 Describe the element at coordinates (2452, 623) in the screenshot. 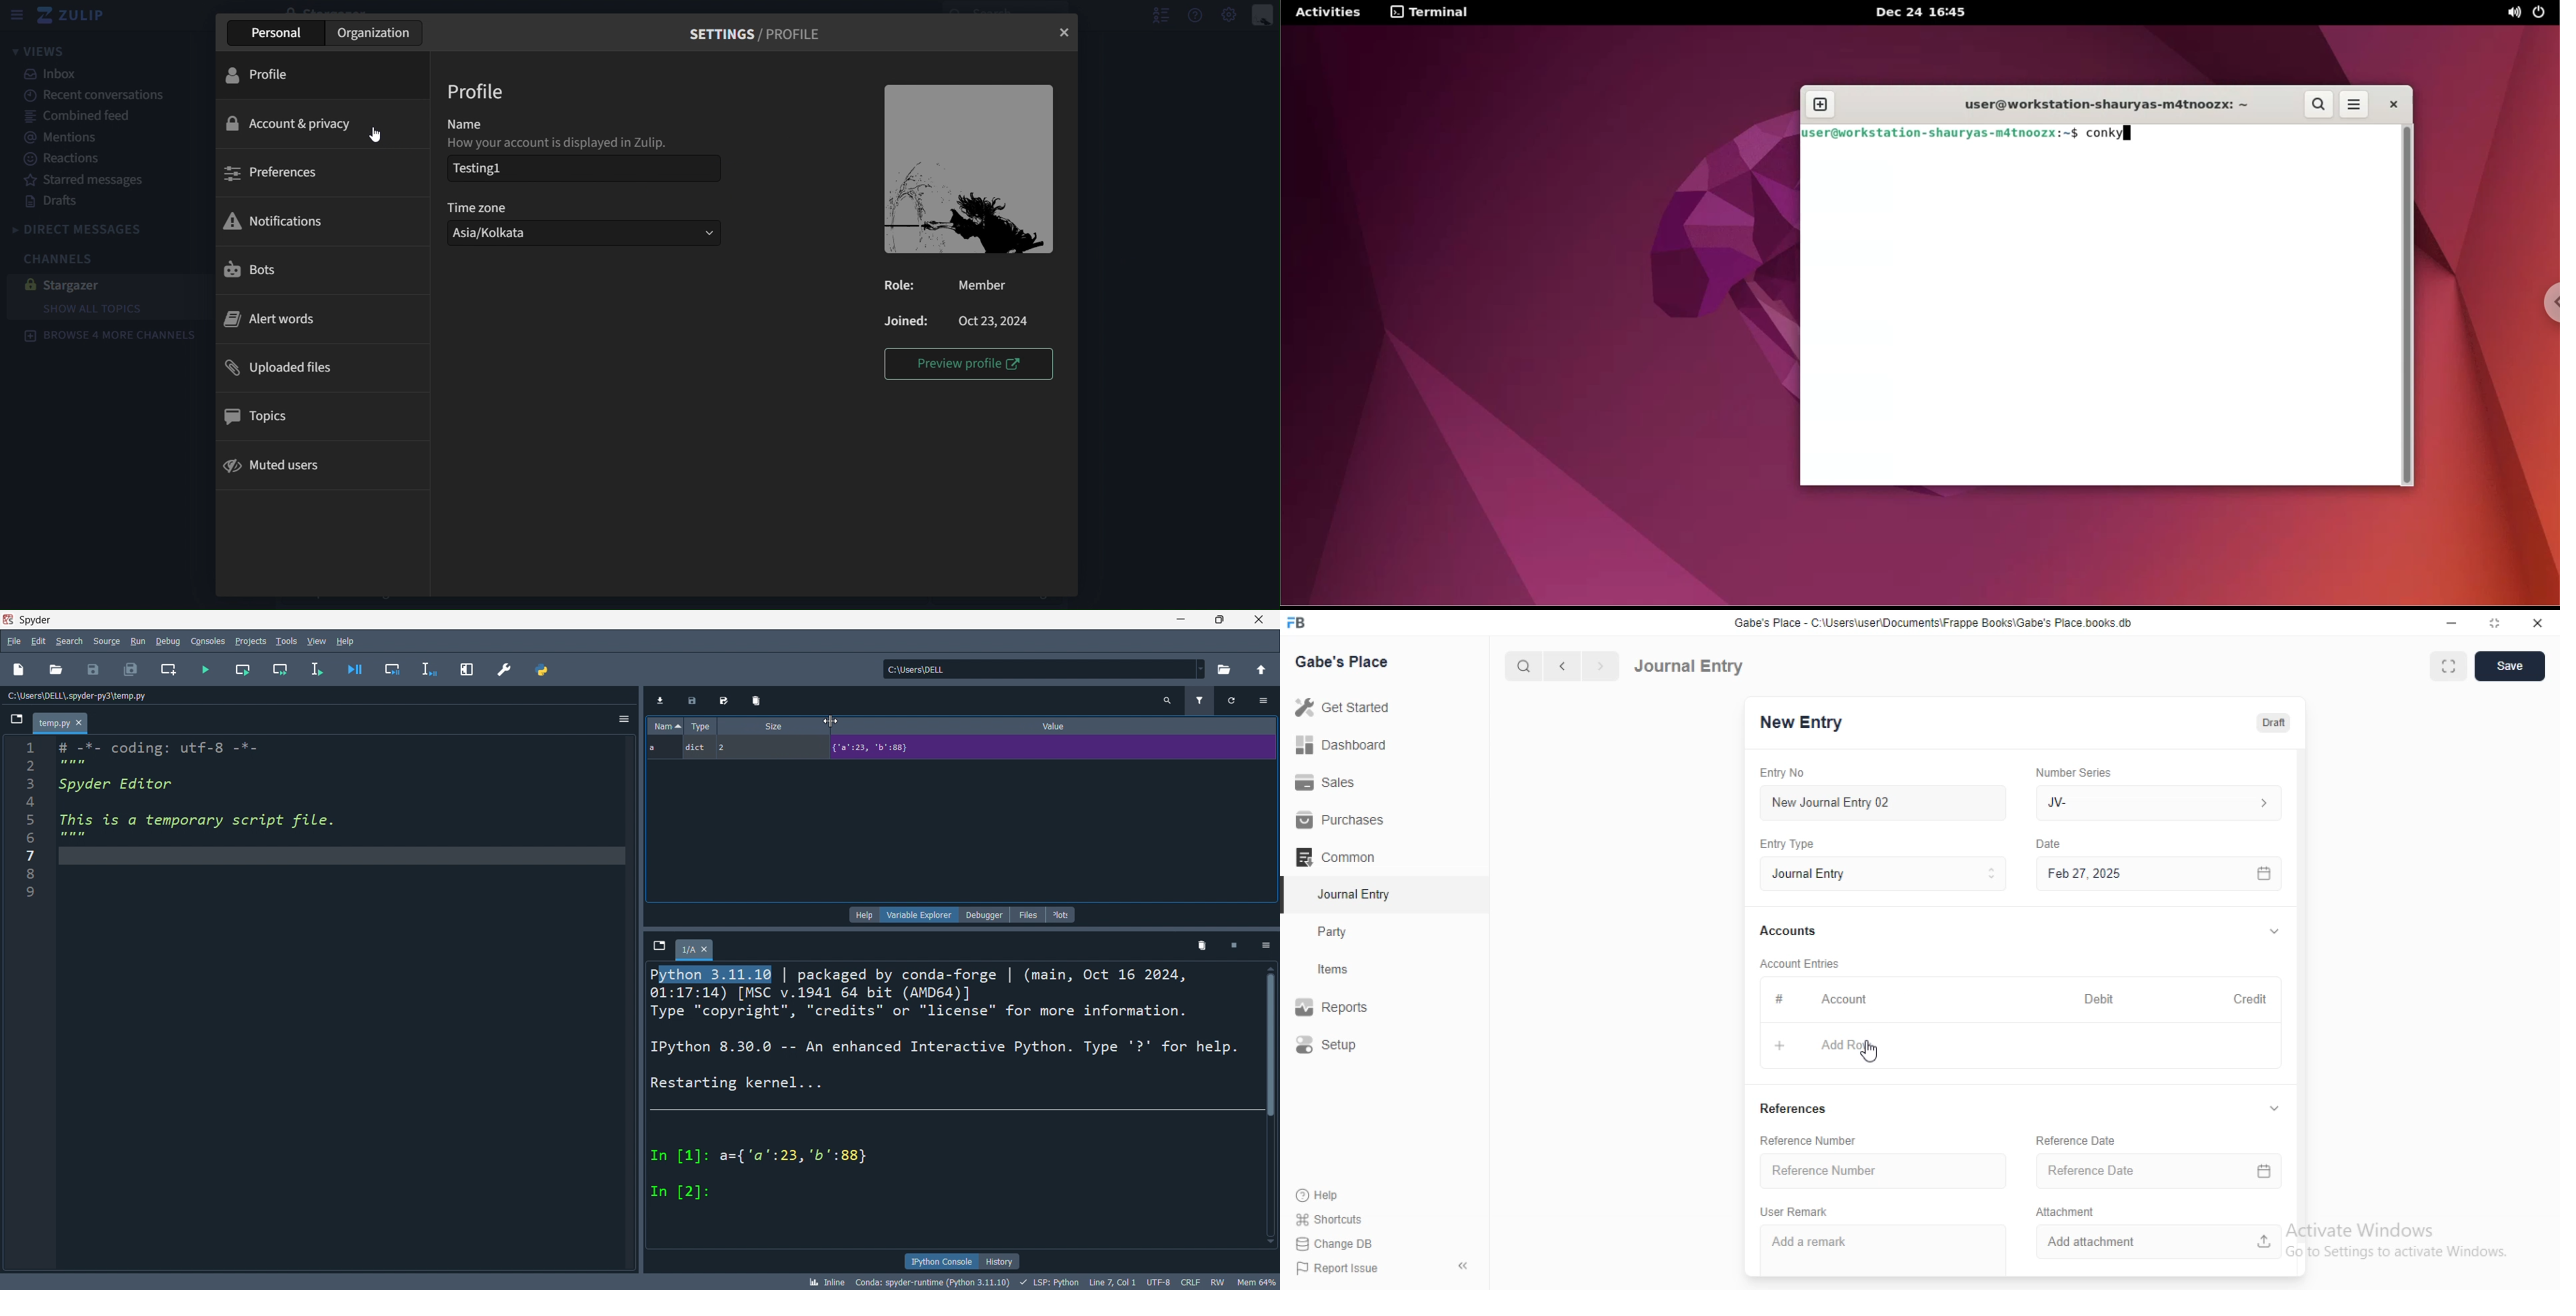

I see `Minimize` at that location.